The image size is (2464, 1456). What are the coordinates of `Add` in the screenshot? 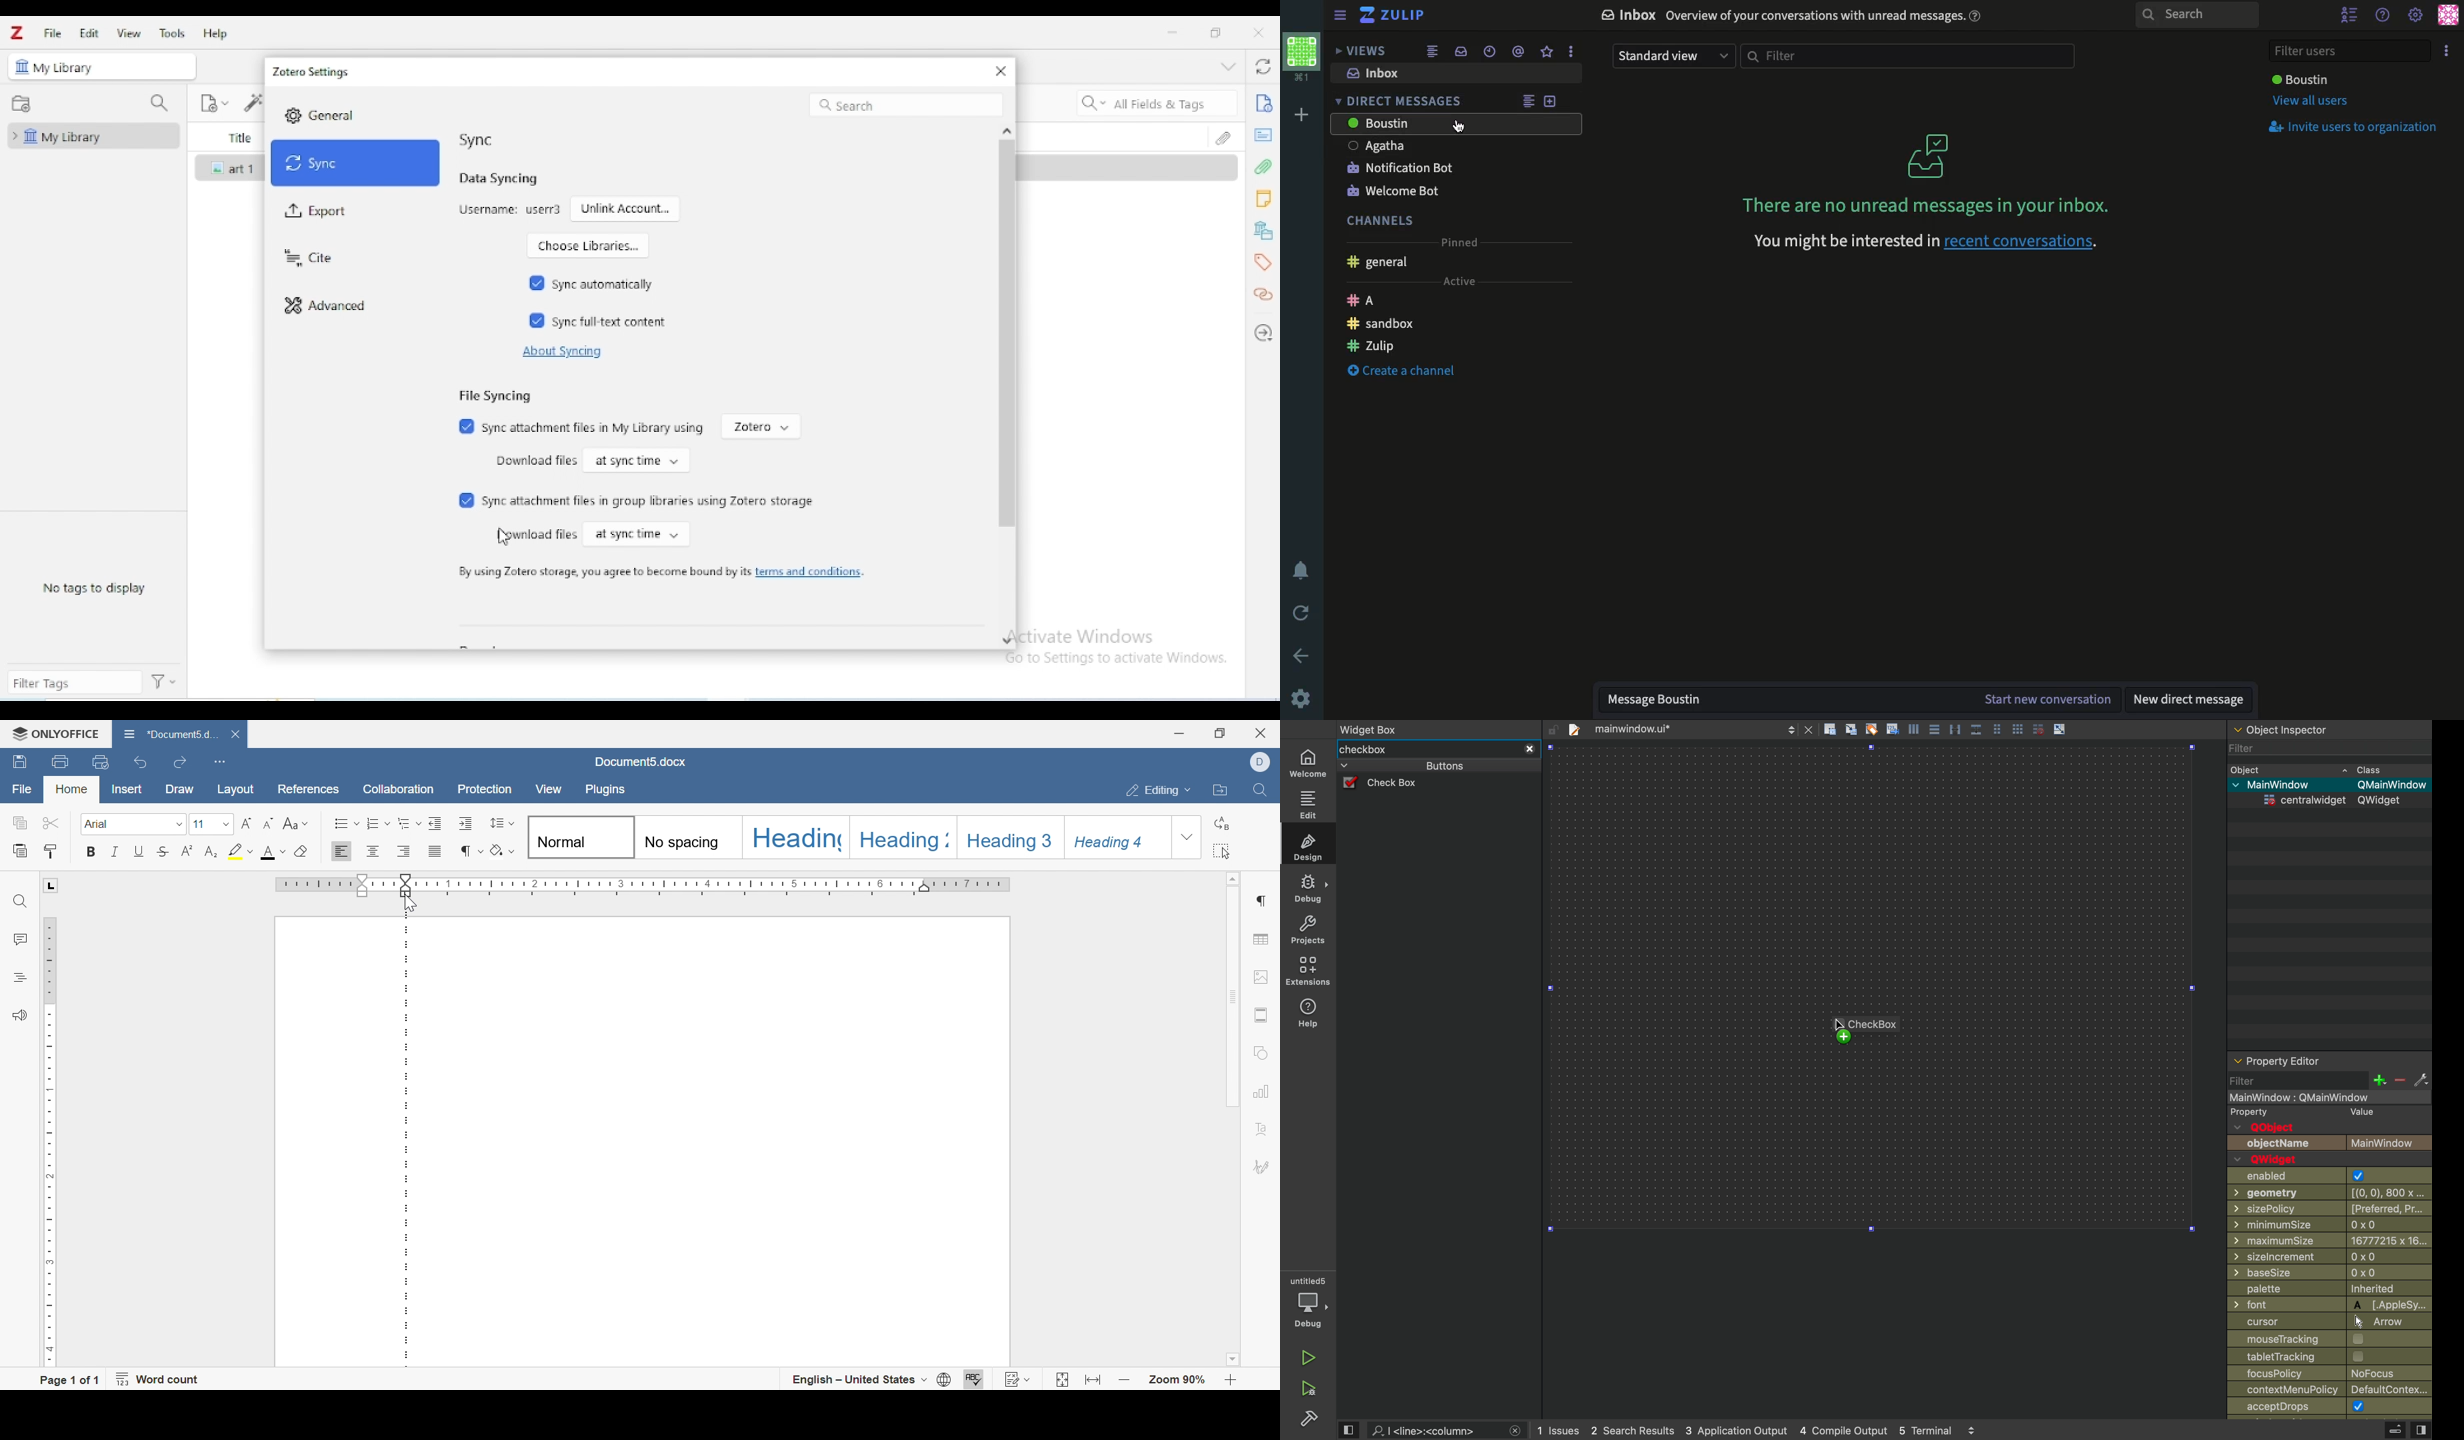 It's located at (1551, 100).